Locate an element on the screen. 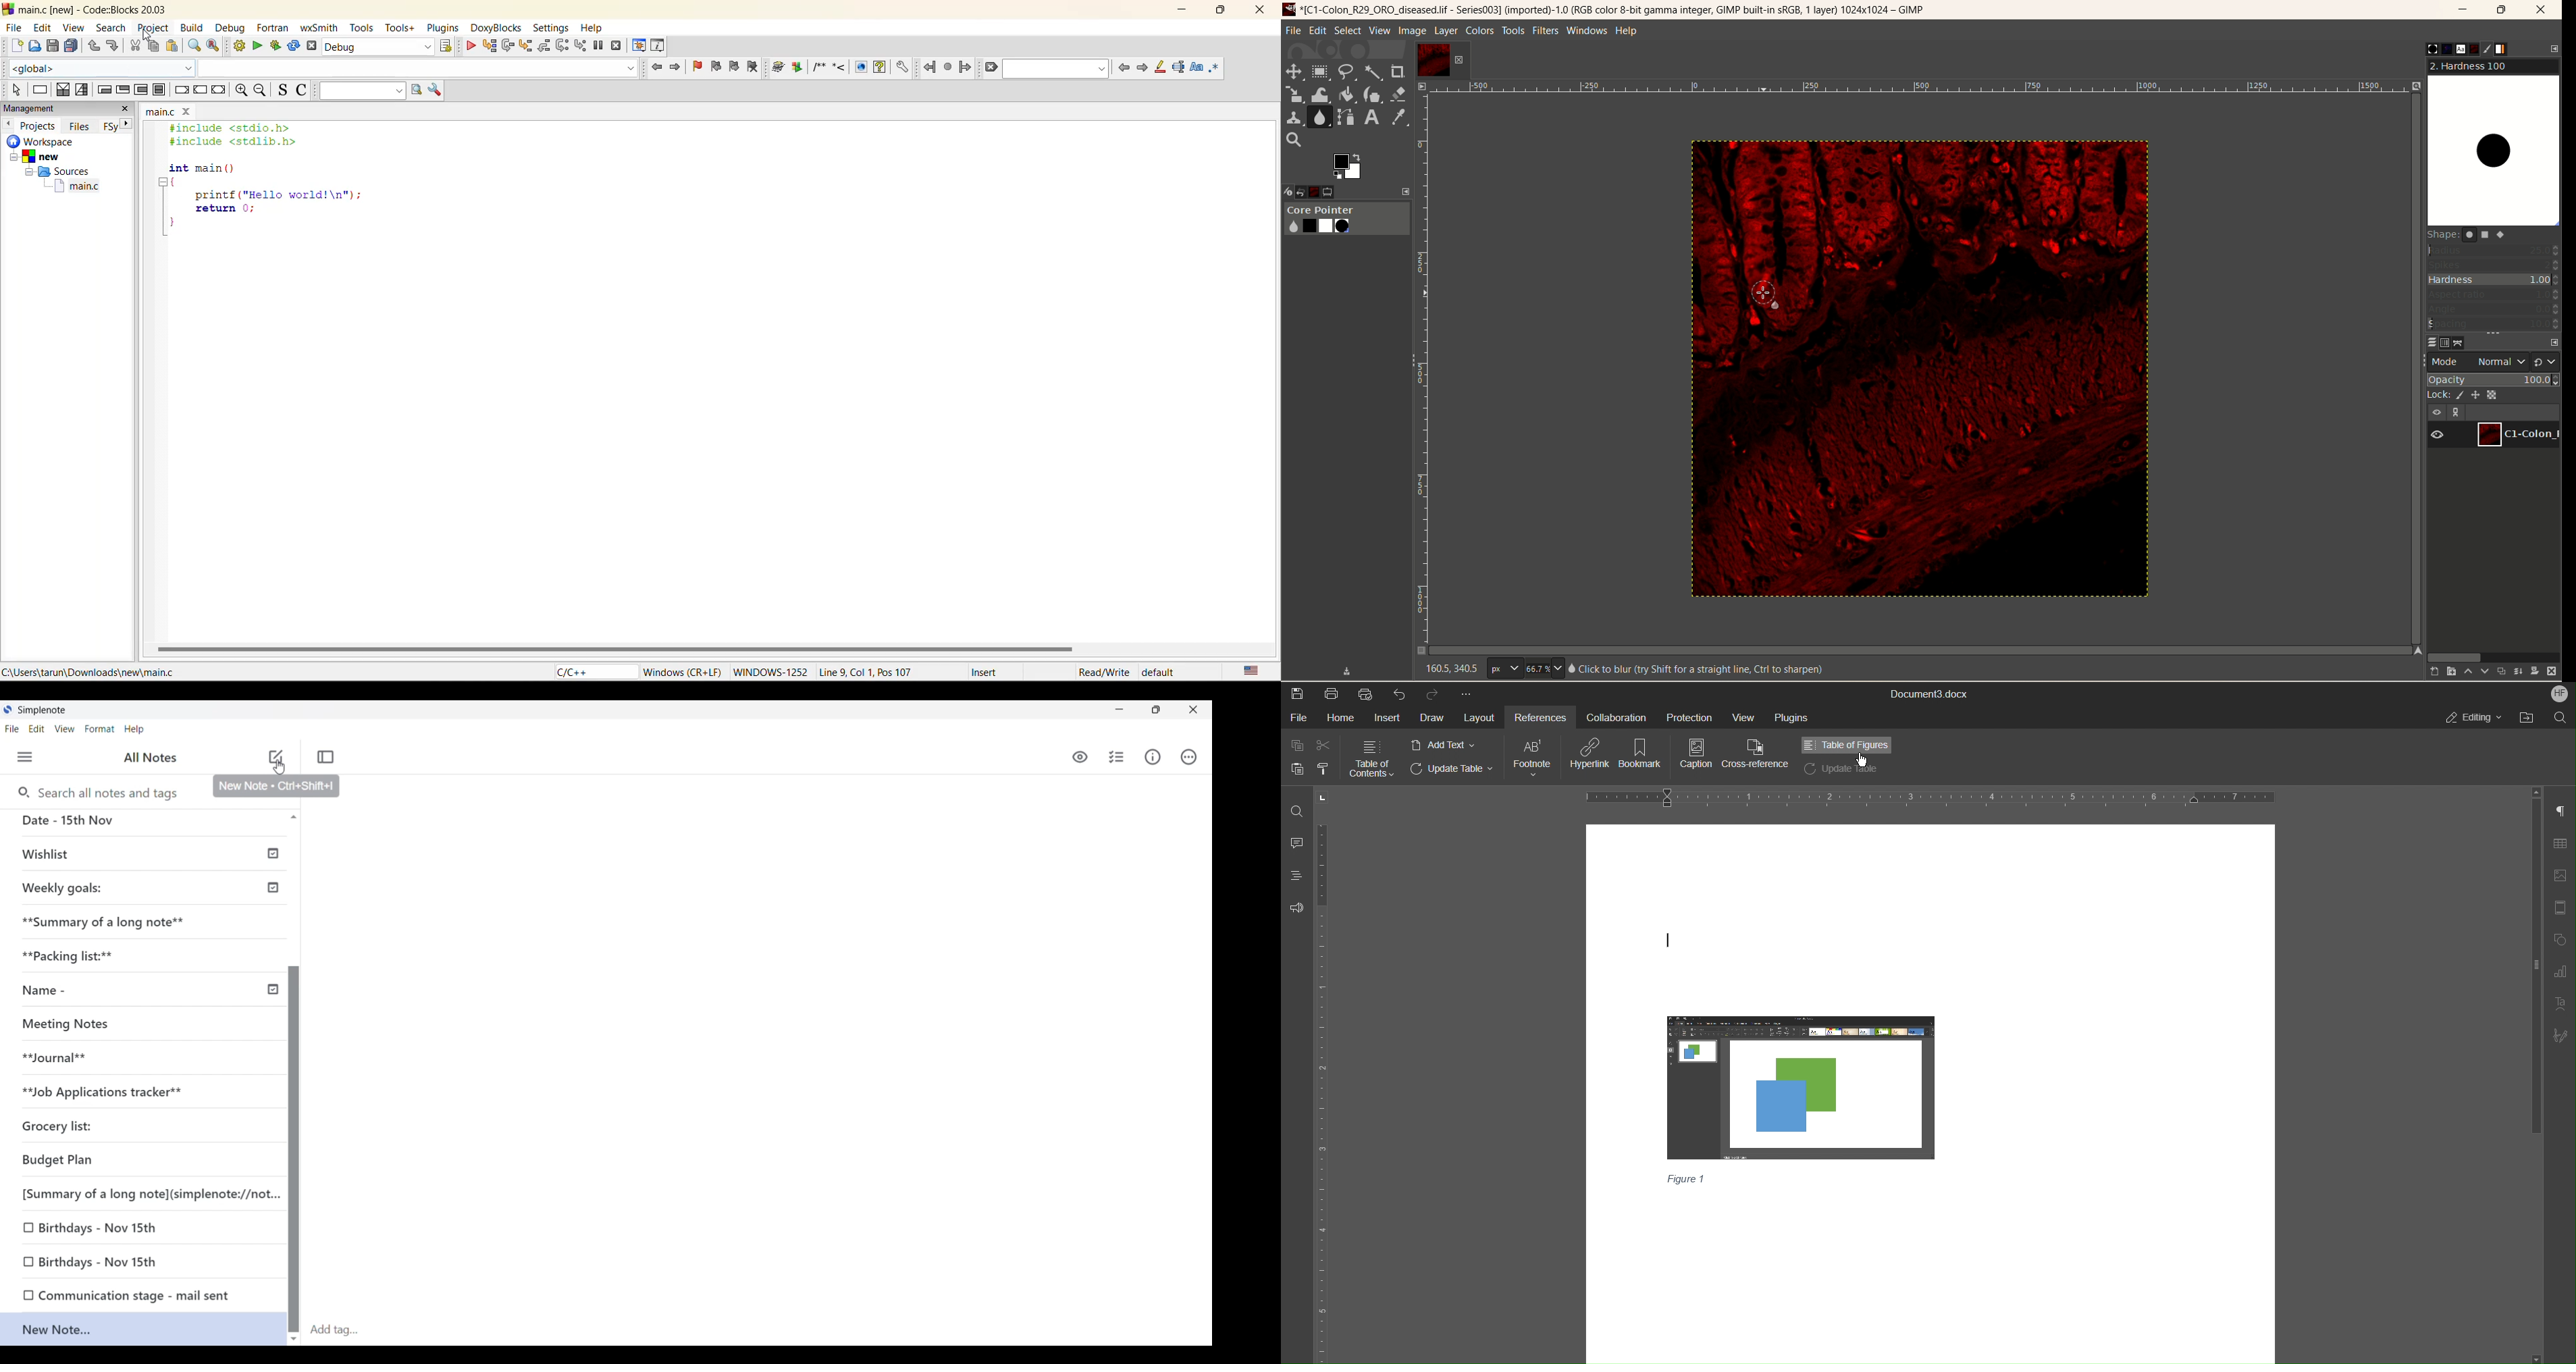 This screenshot has height=1372, width=2576. **Summary of a long note** is located at coordinates (104, 920).